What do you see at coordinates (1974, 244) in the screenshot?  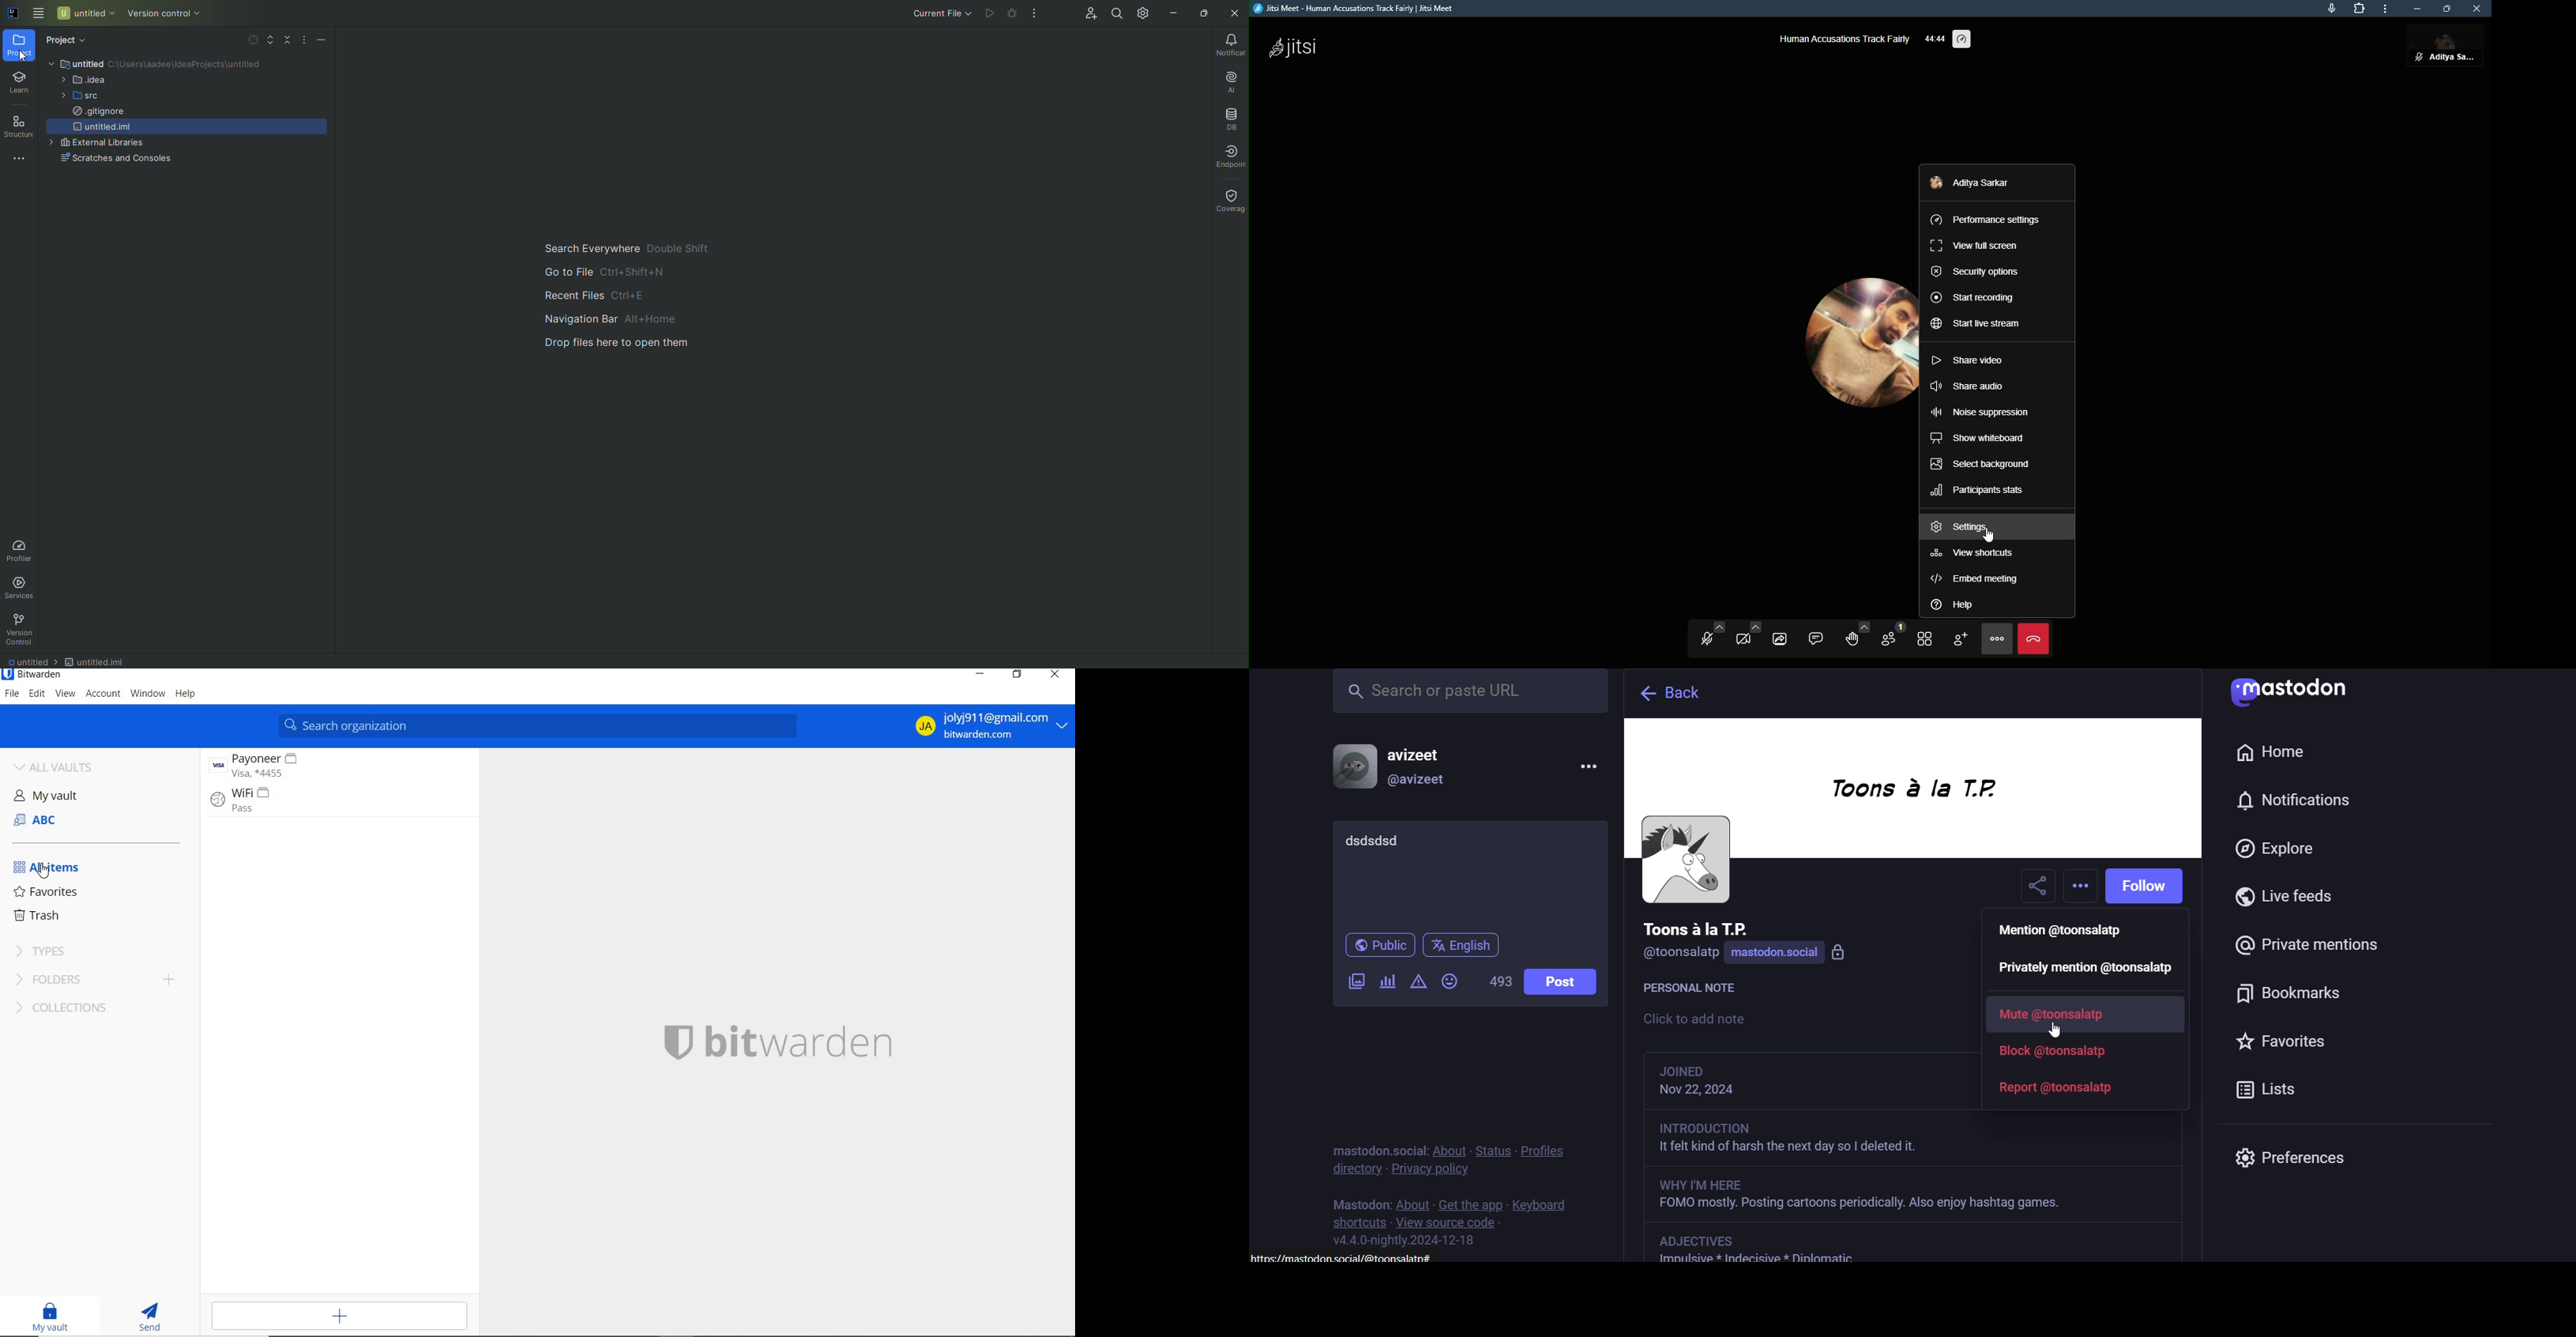 I see `view full screen` at bounding box center [1974, 244].